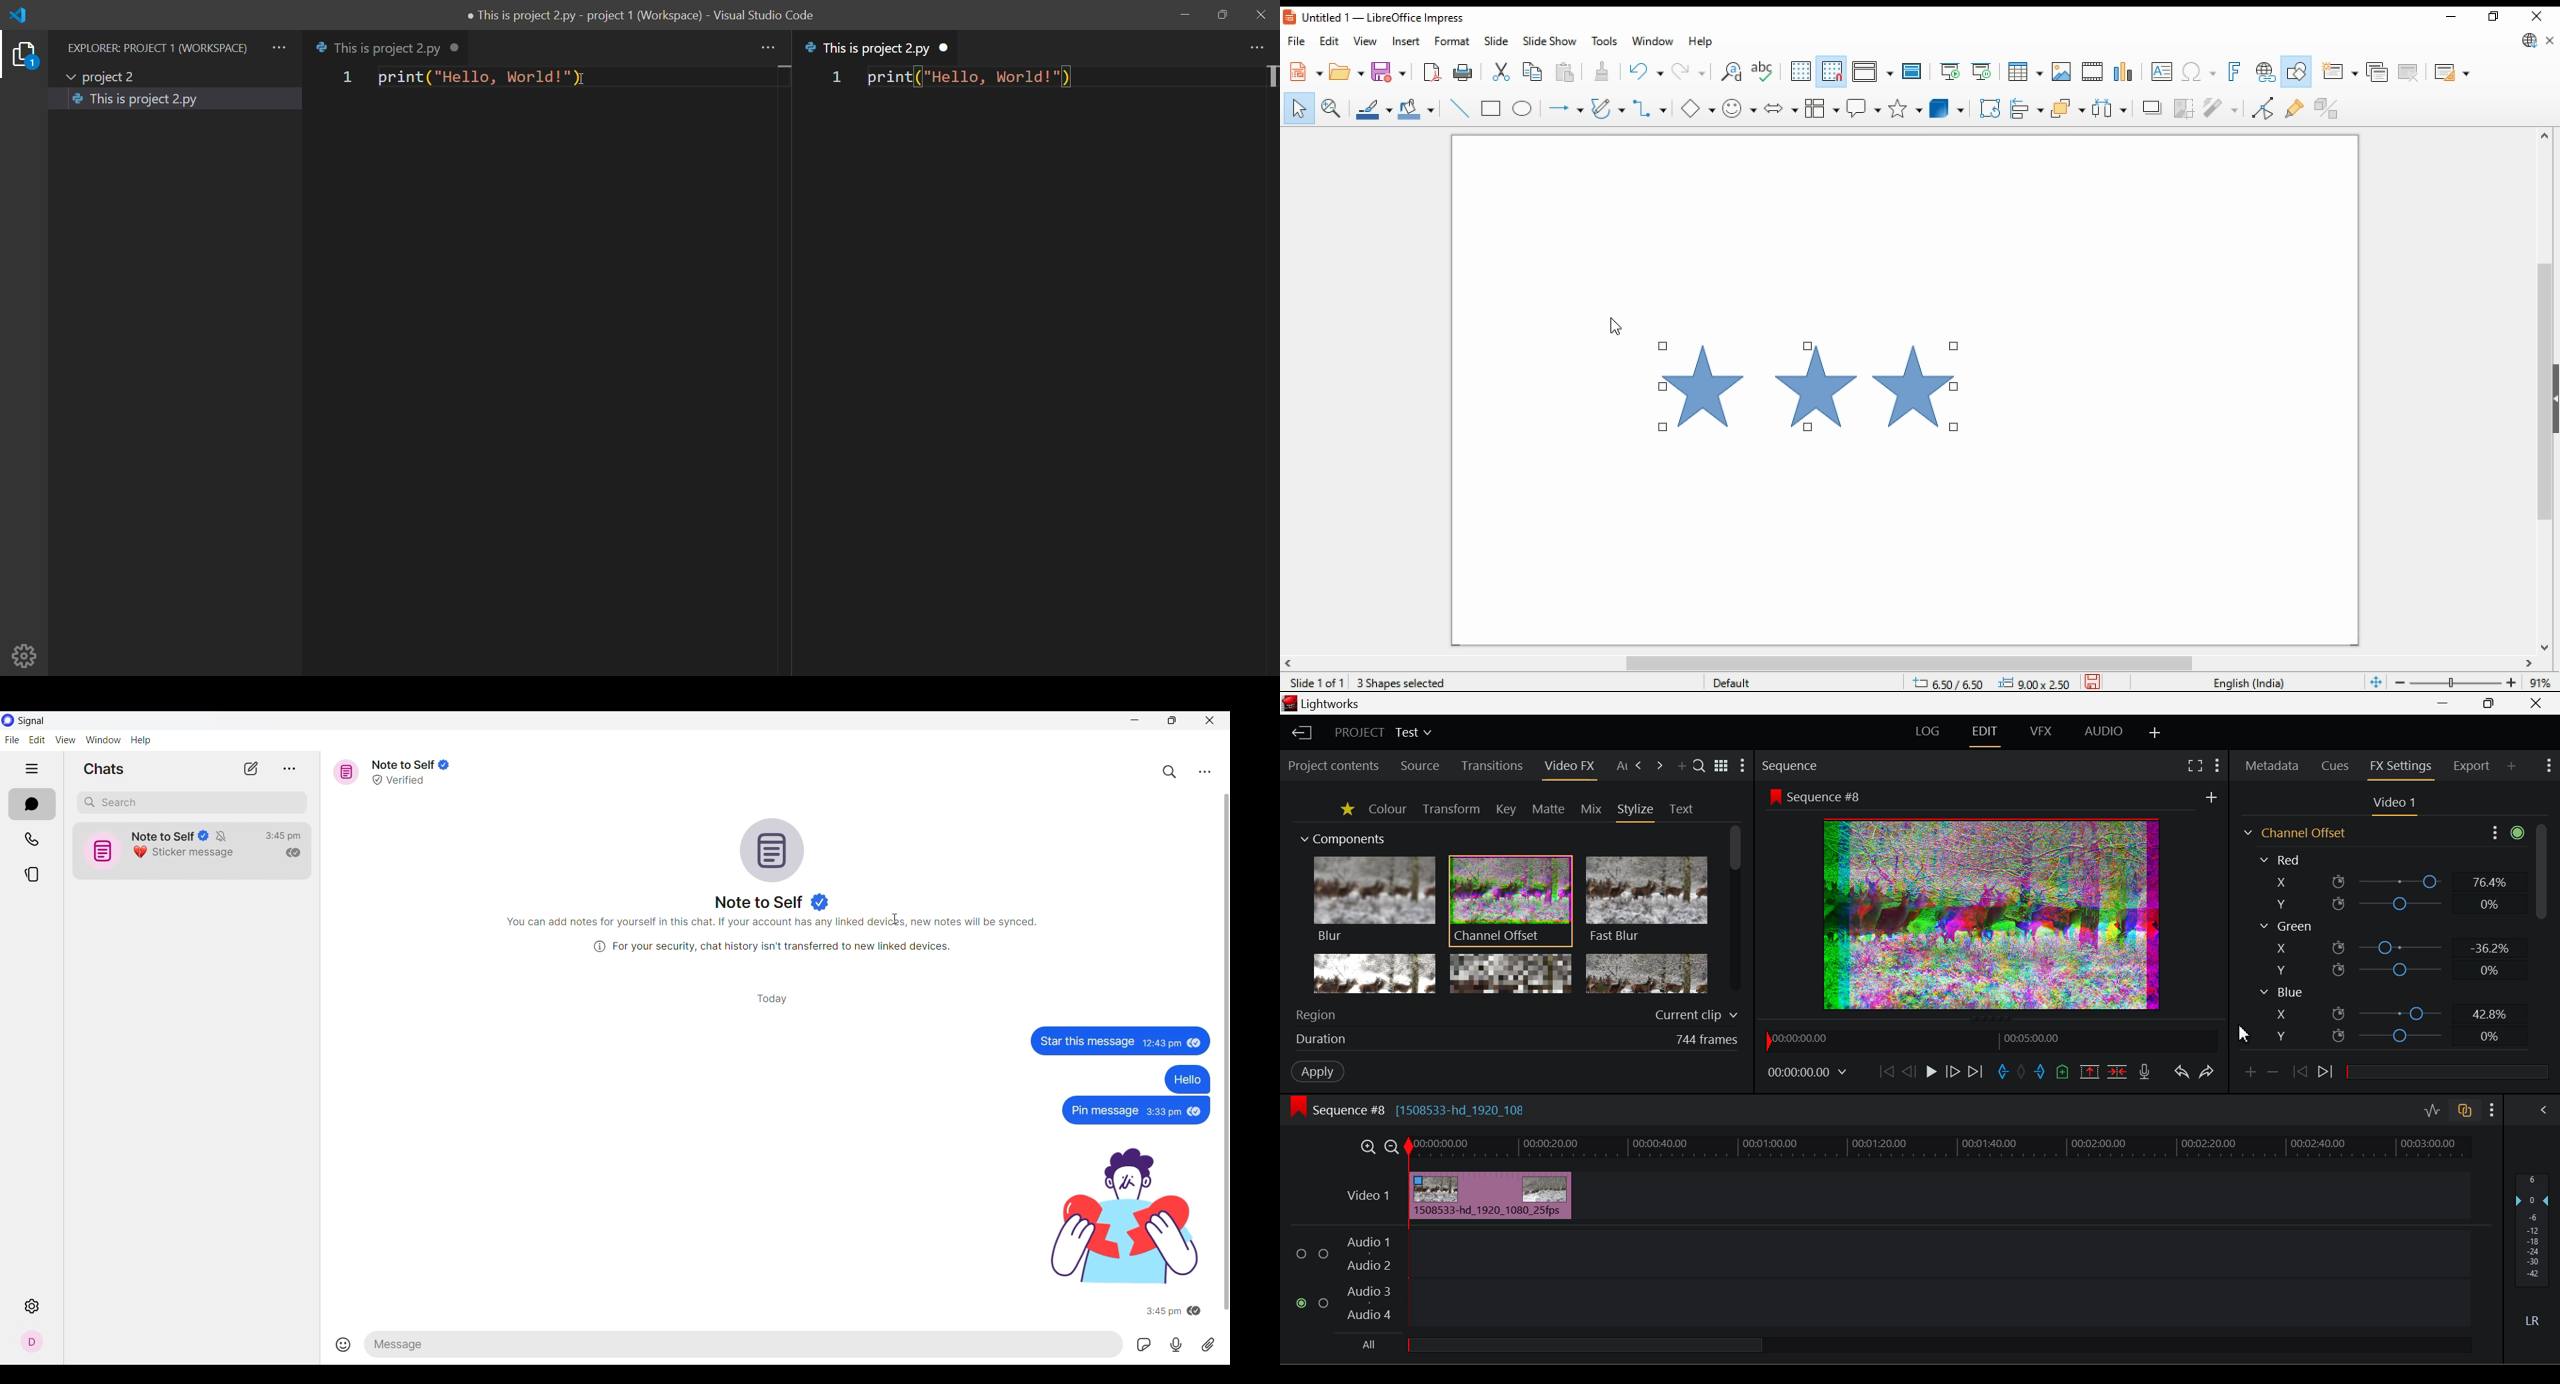 The width and height of the screenshot is (2576, 1400). Describe the element at coordinates (2335, 765) in the screenshot. I see `Cues` at that location.